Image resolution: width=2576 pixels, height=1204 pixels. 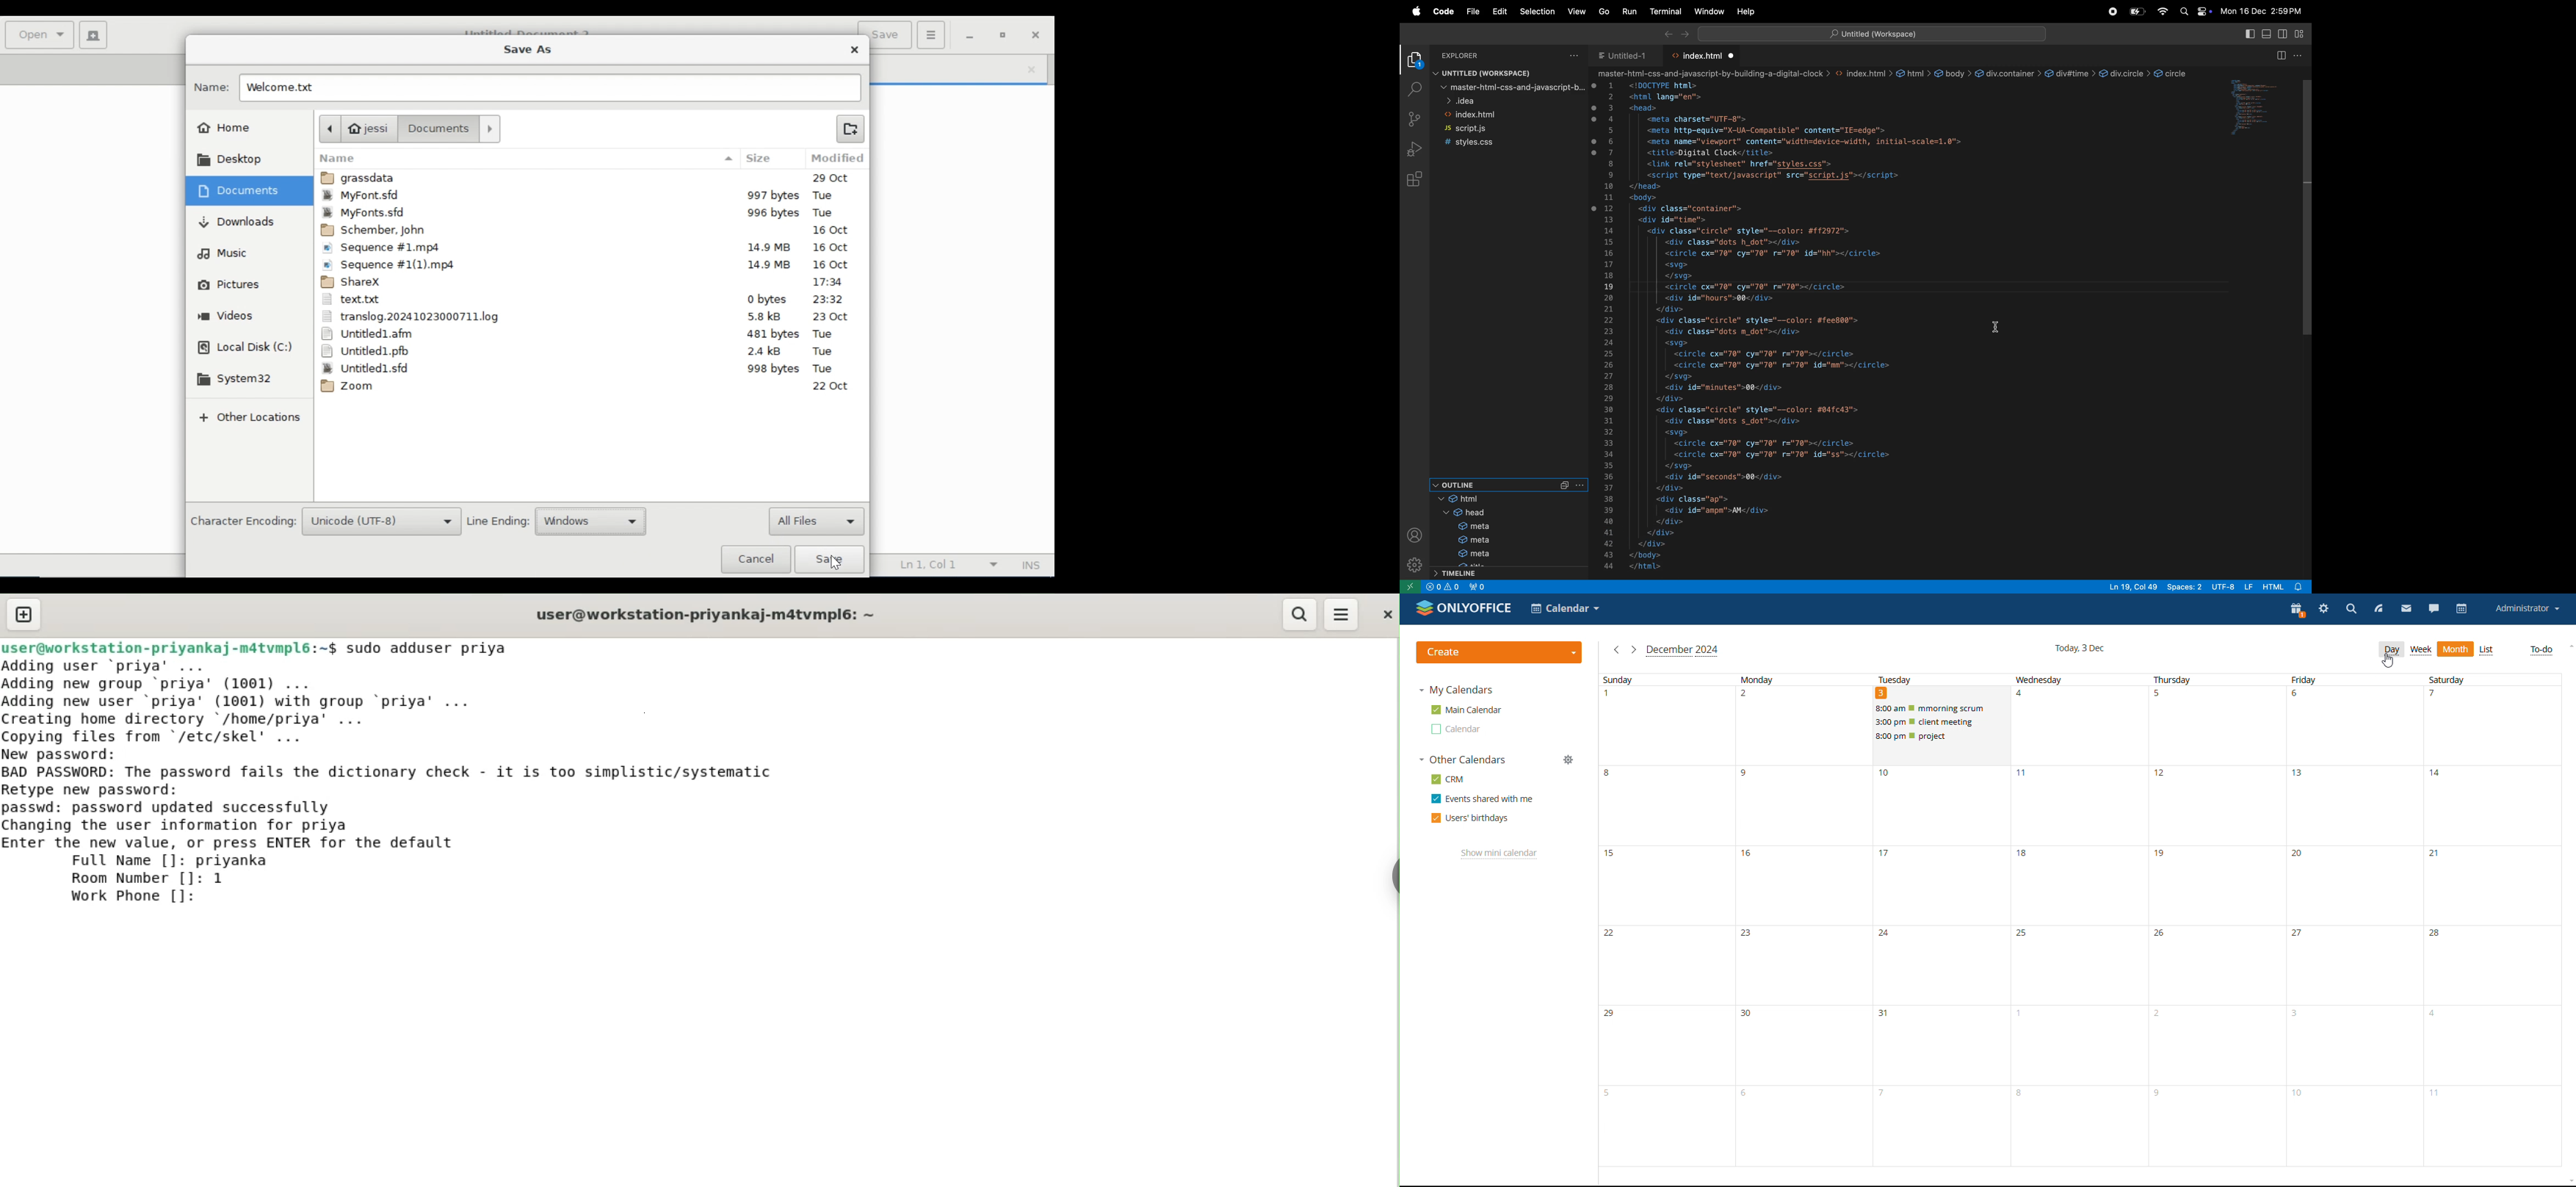 What do you see at coordinates (589, 231) in the screenshot?
I see `Schember, John 16 Oct` at bounding box center [589, 231].